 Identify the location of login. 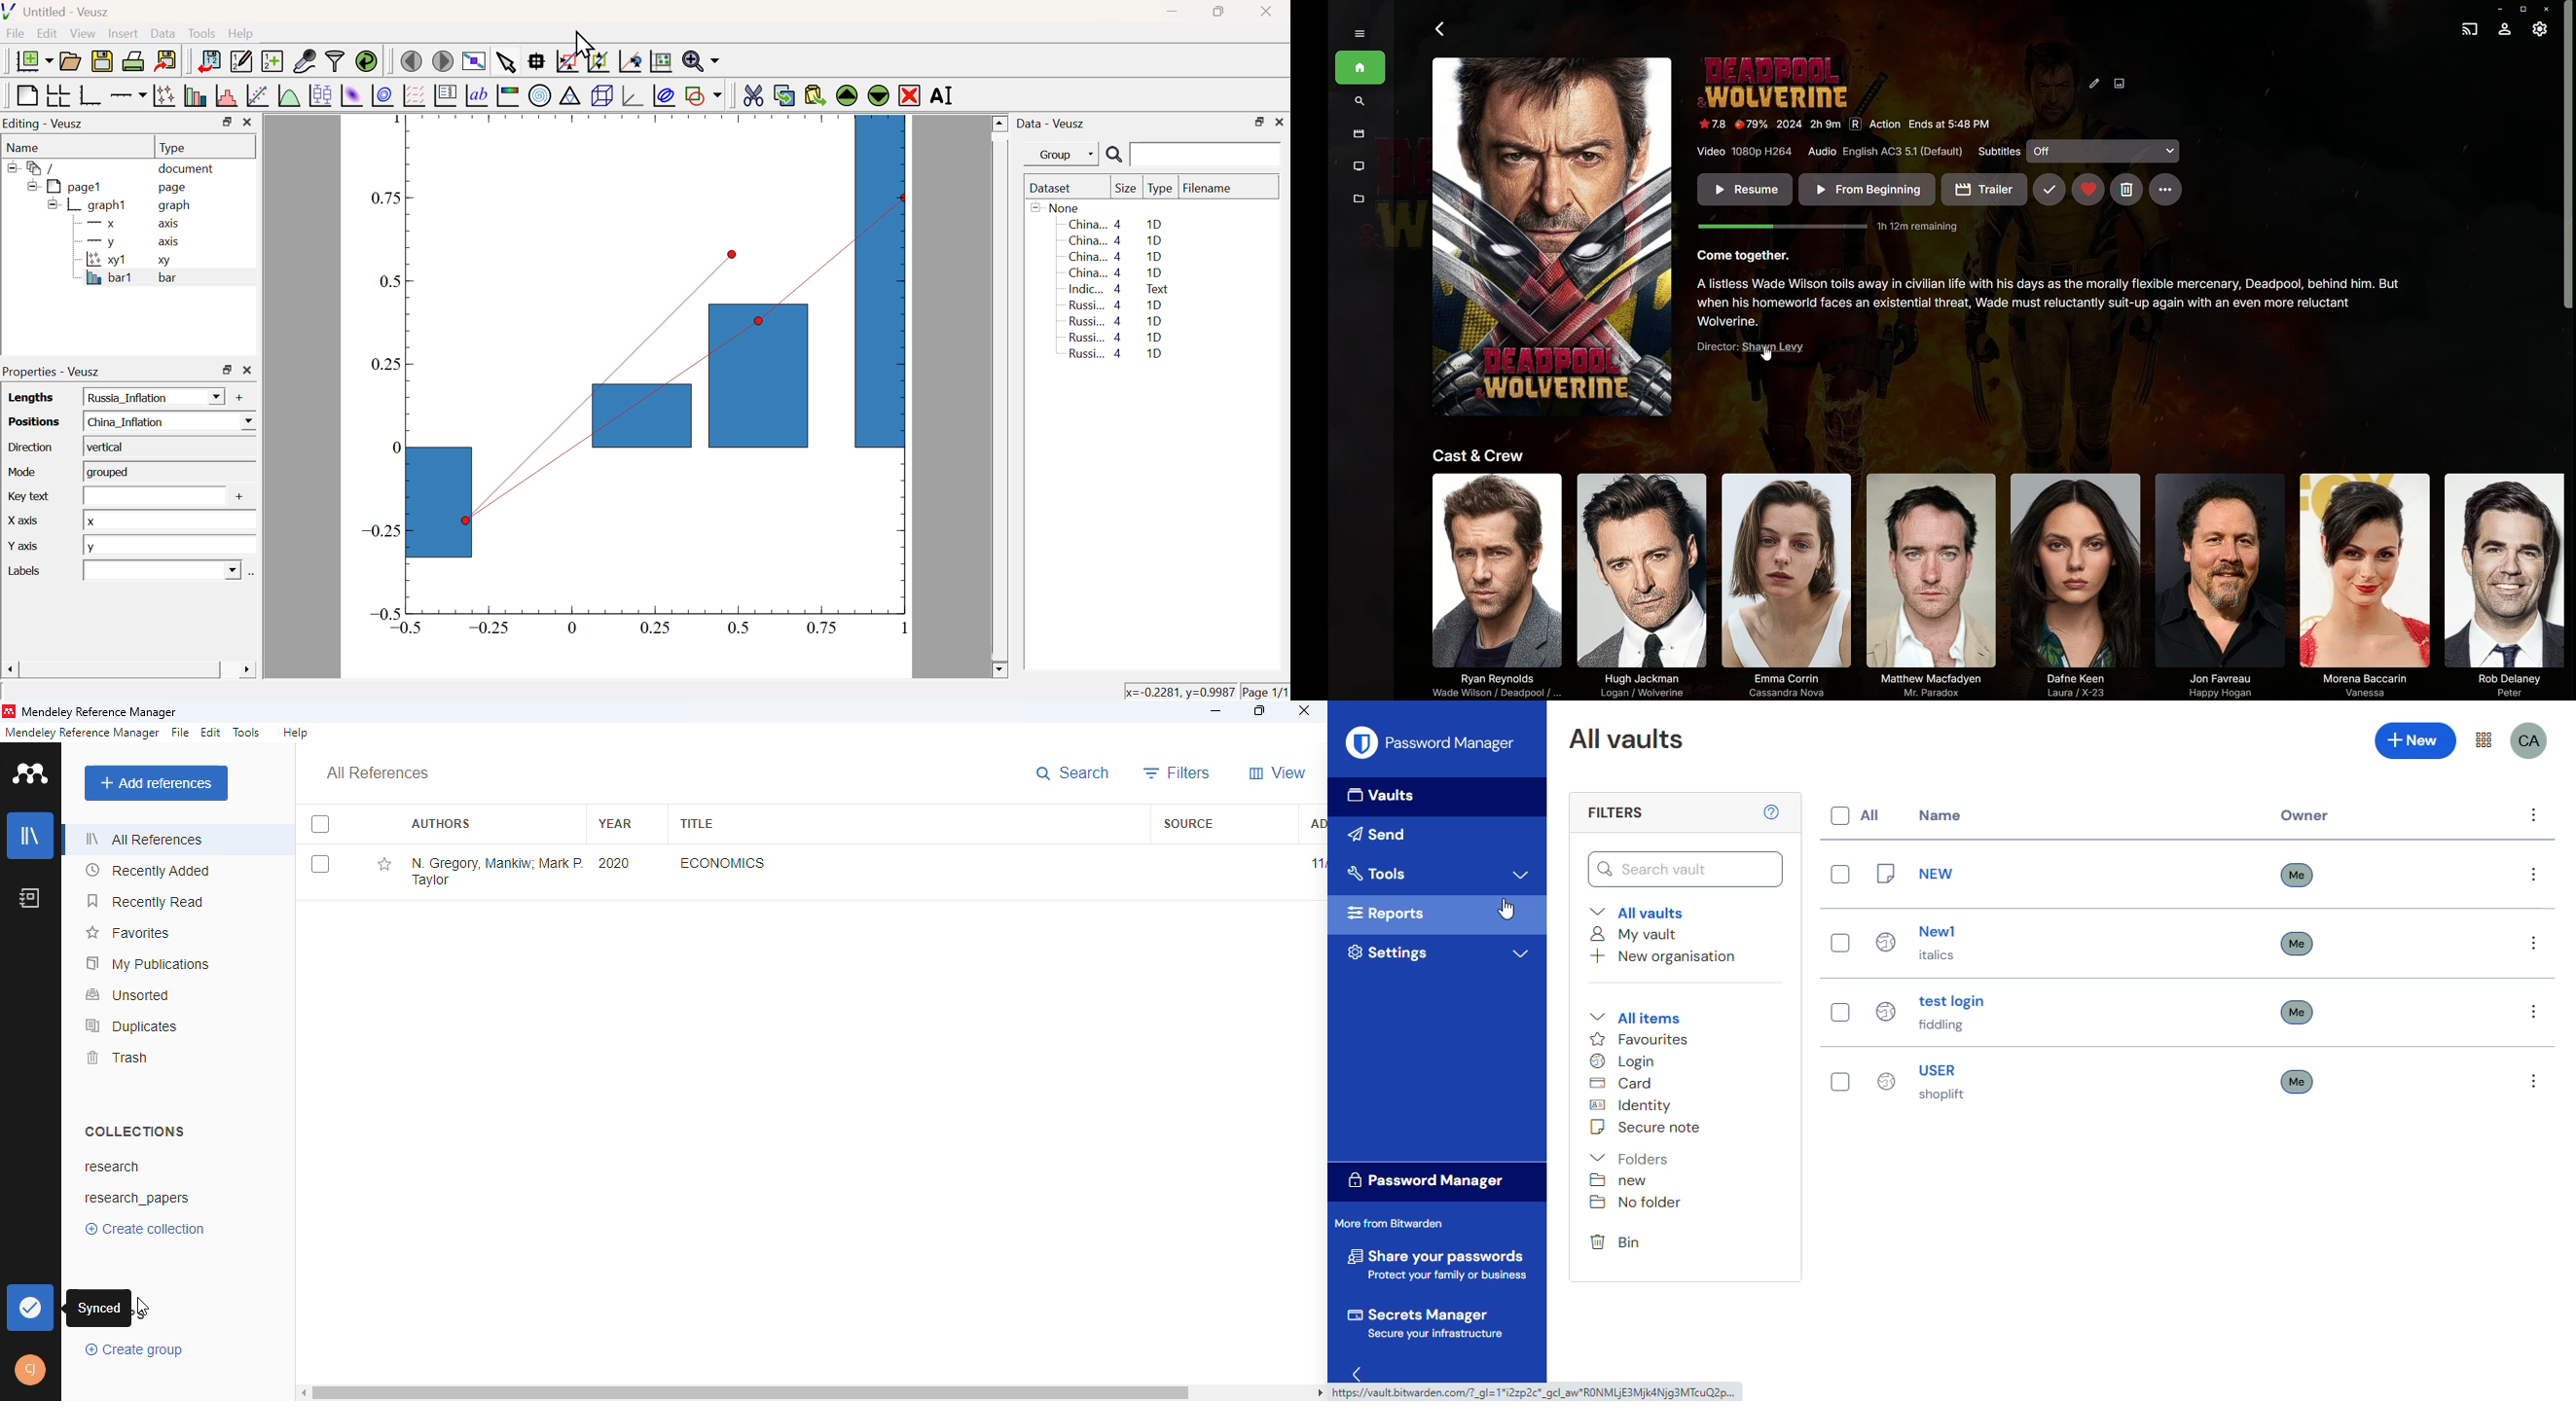
(1624, 1061).